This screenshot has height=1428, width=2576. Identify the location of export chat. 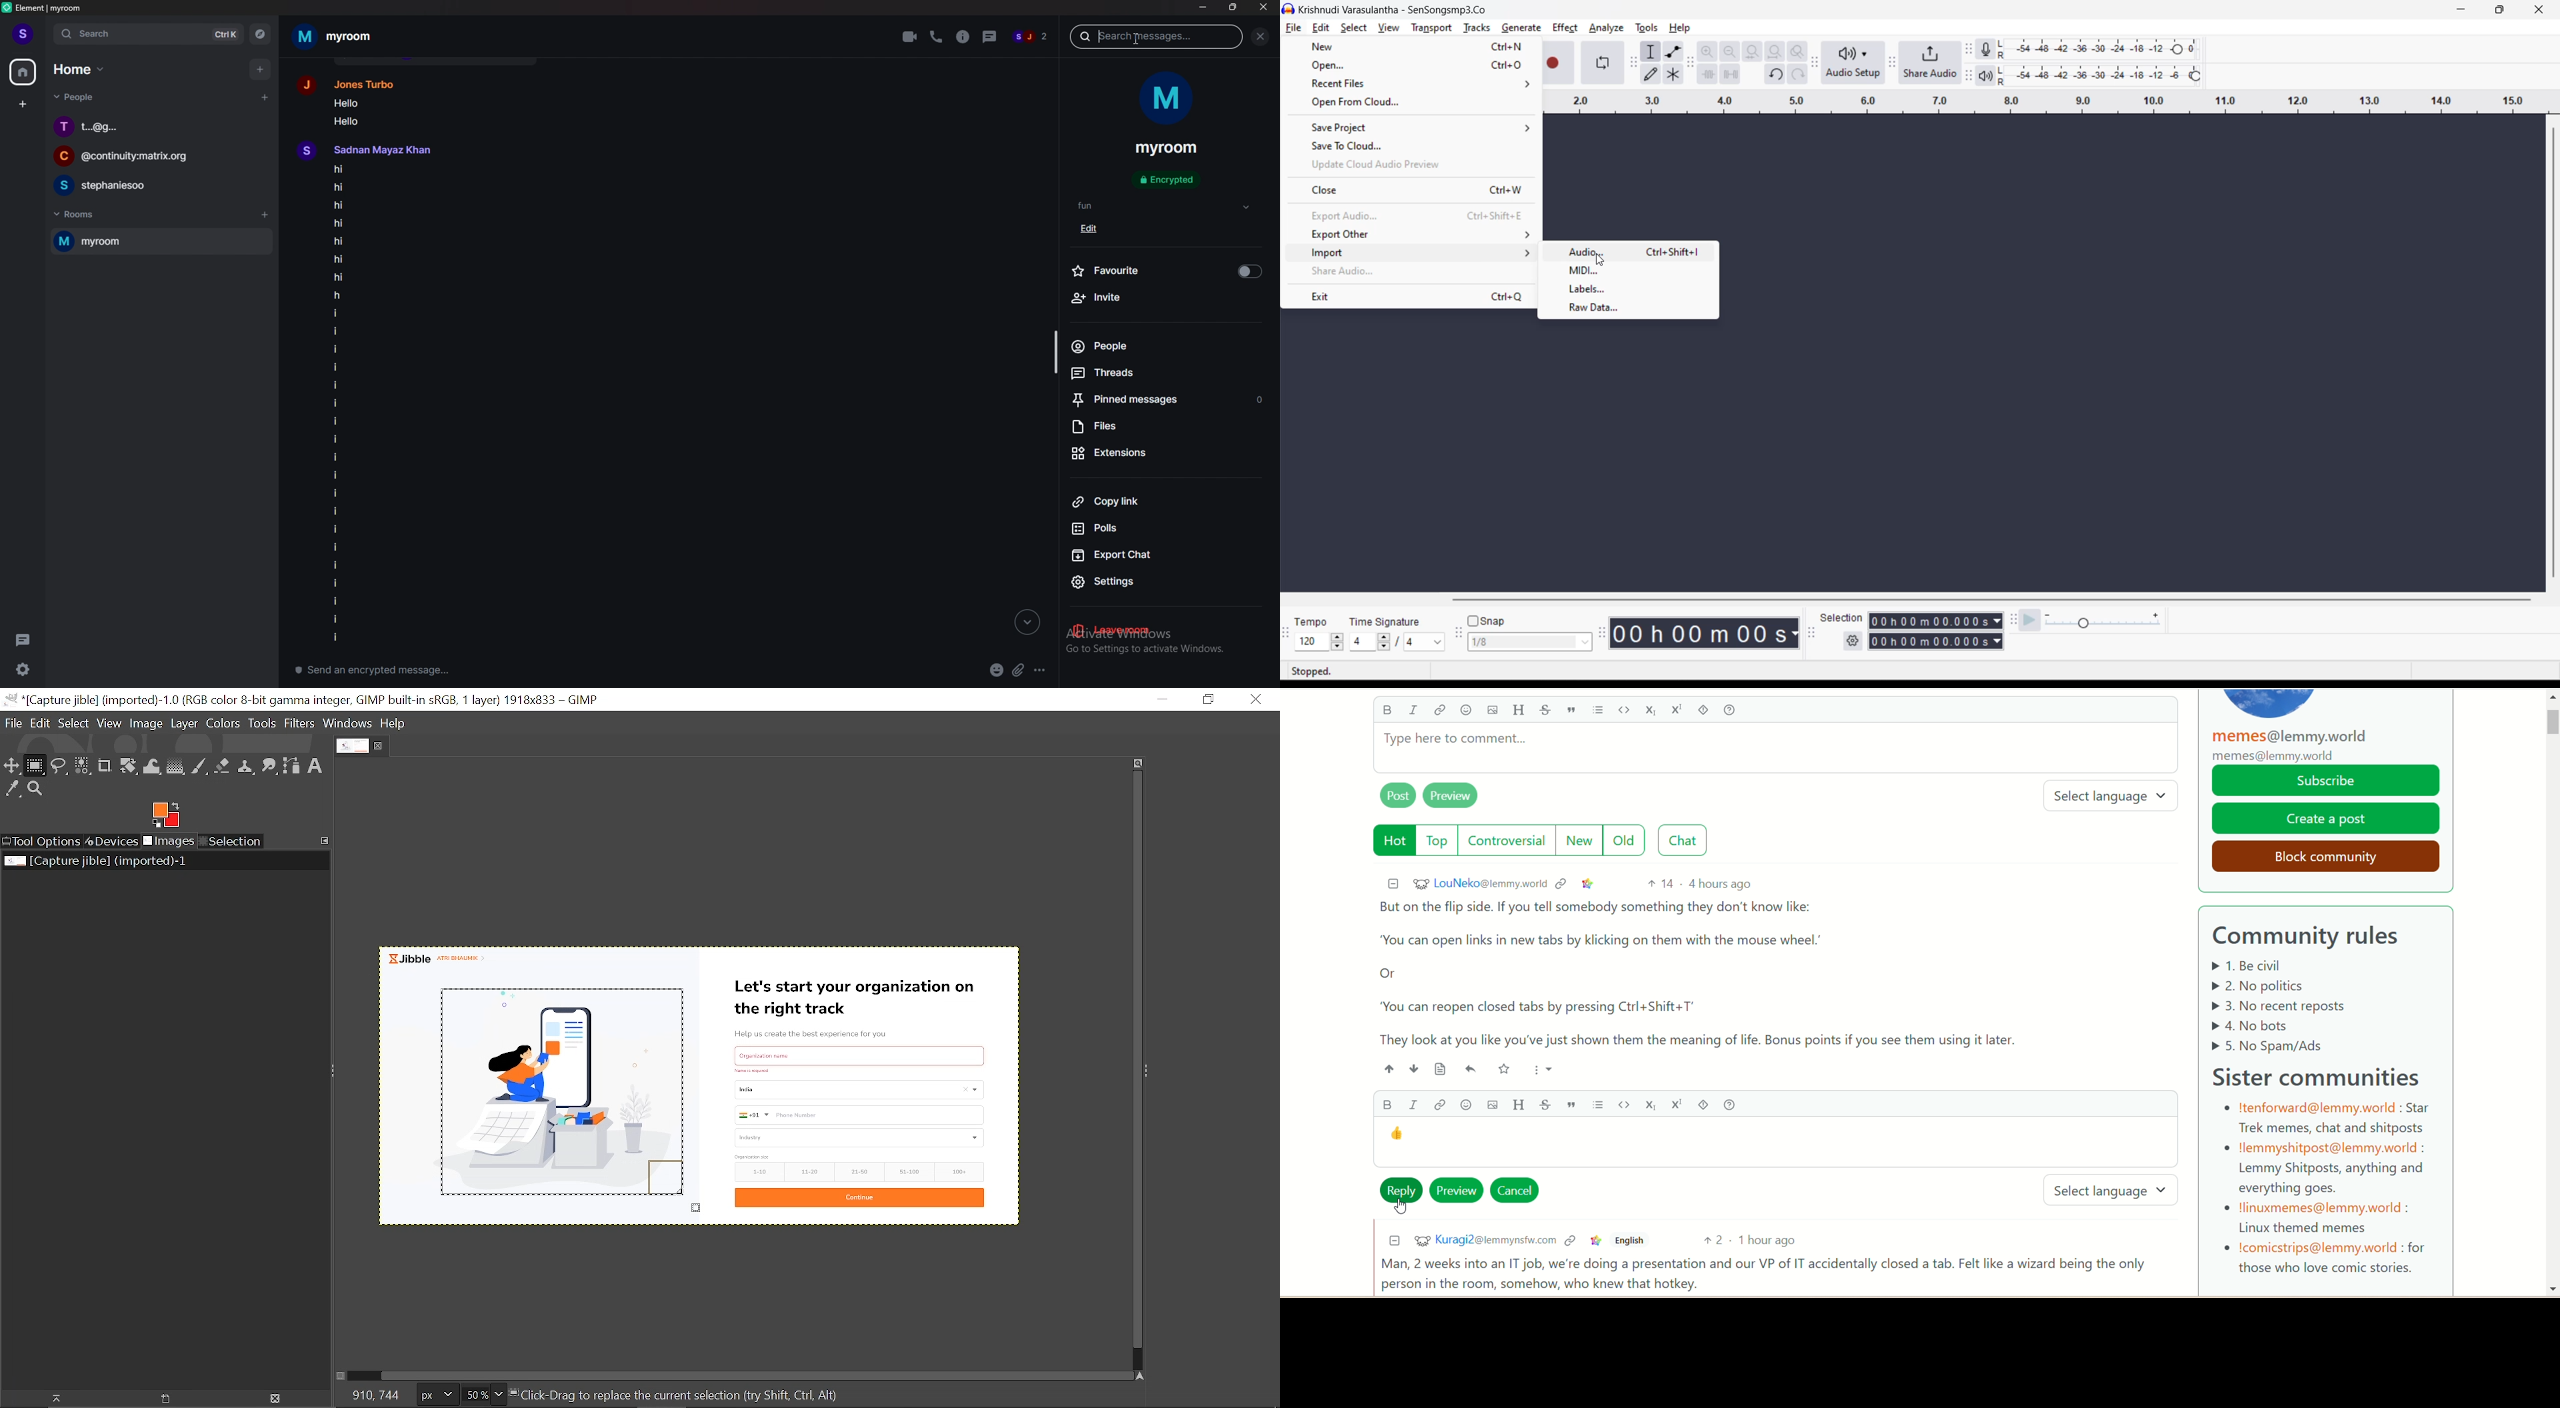
(1141, 556).